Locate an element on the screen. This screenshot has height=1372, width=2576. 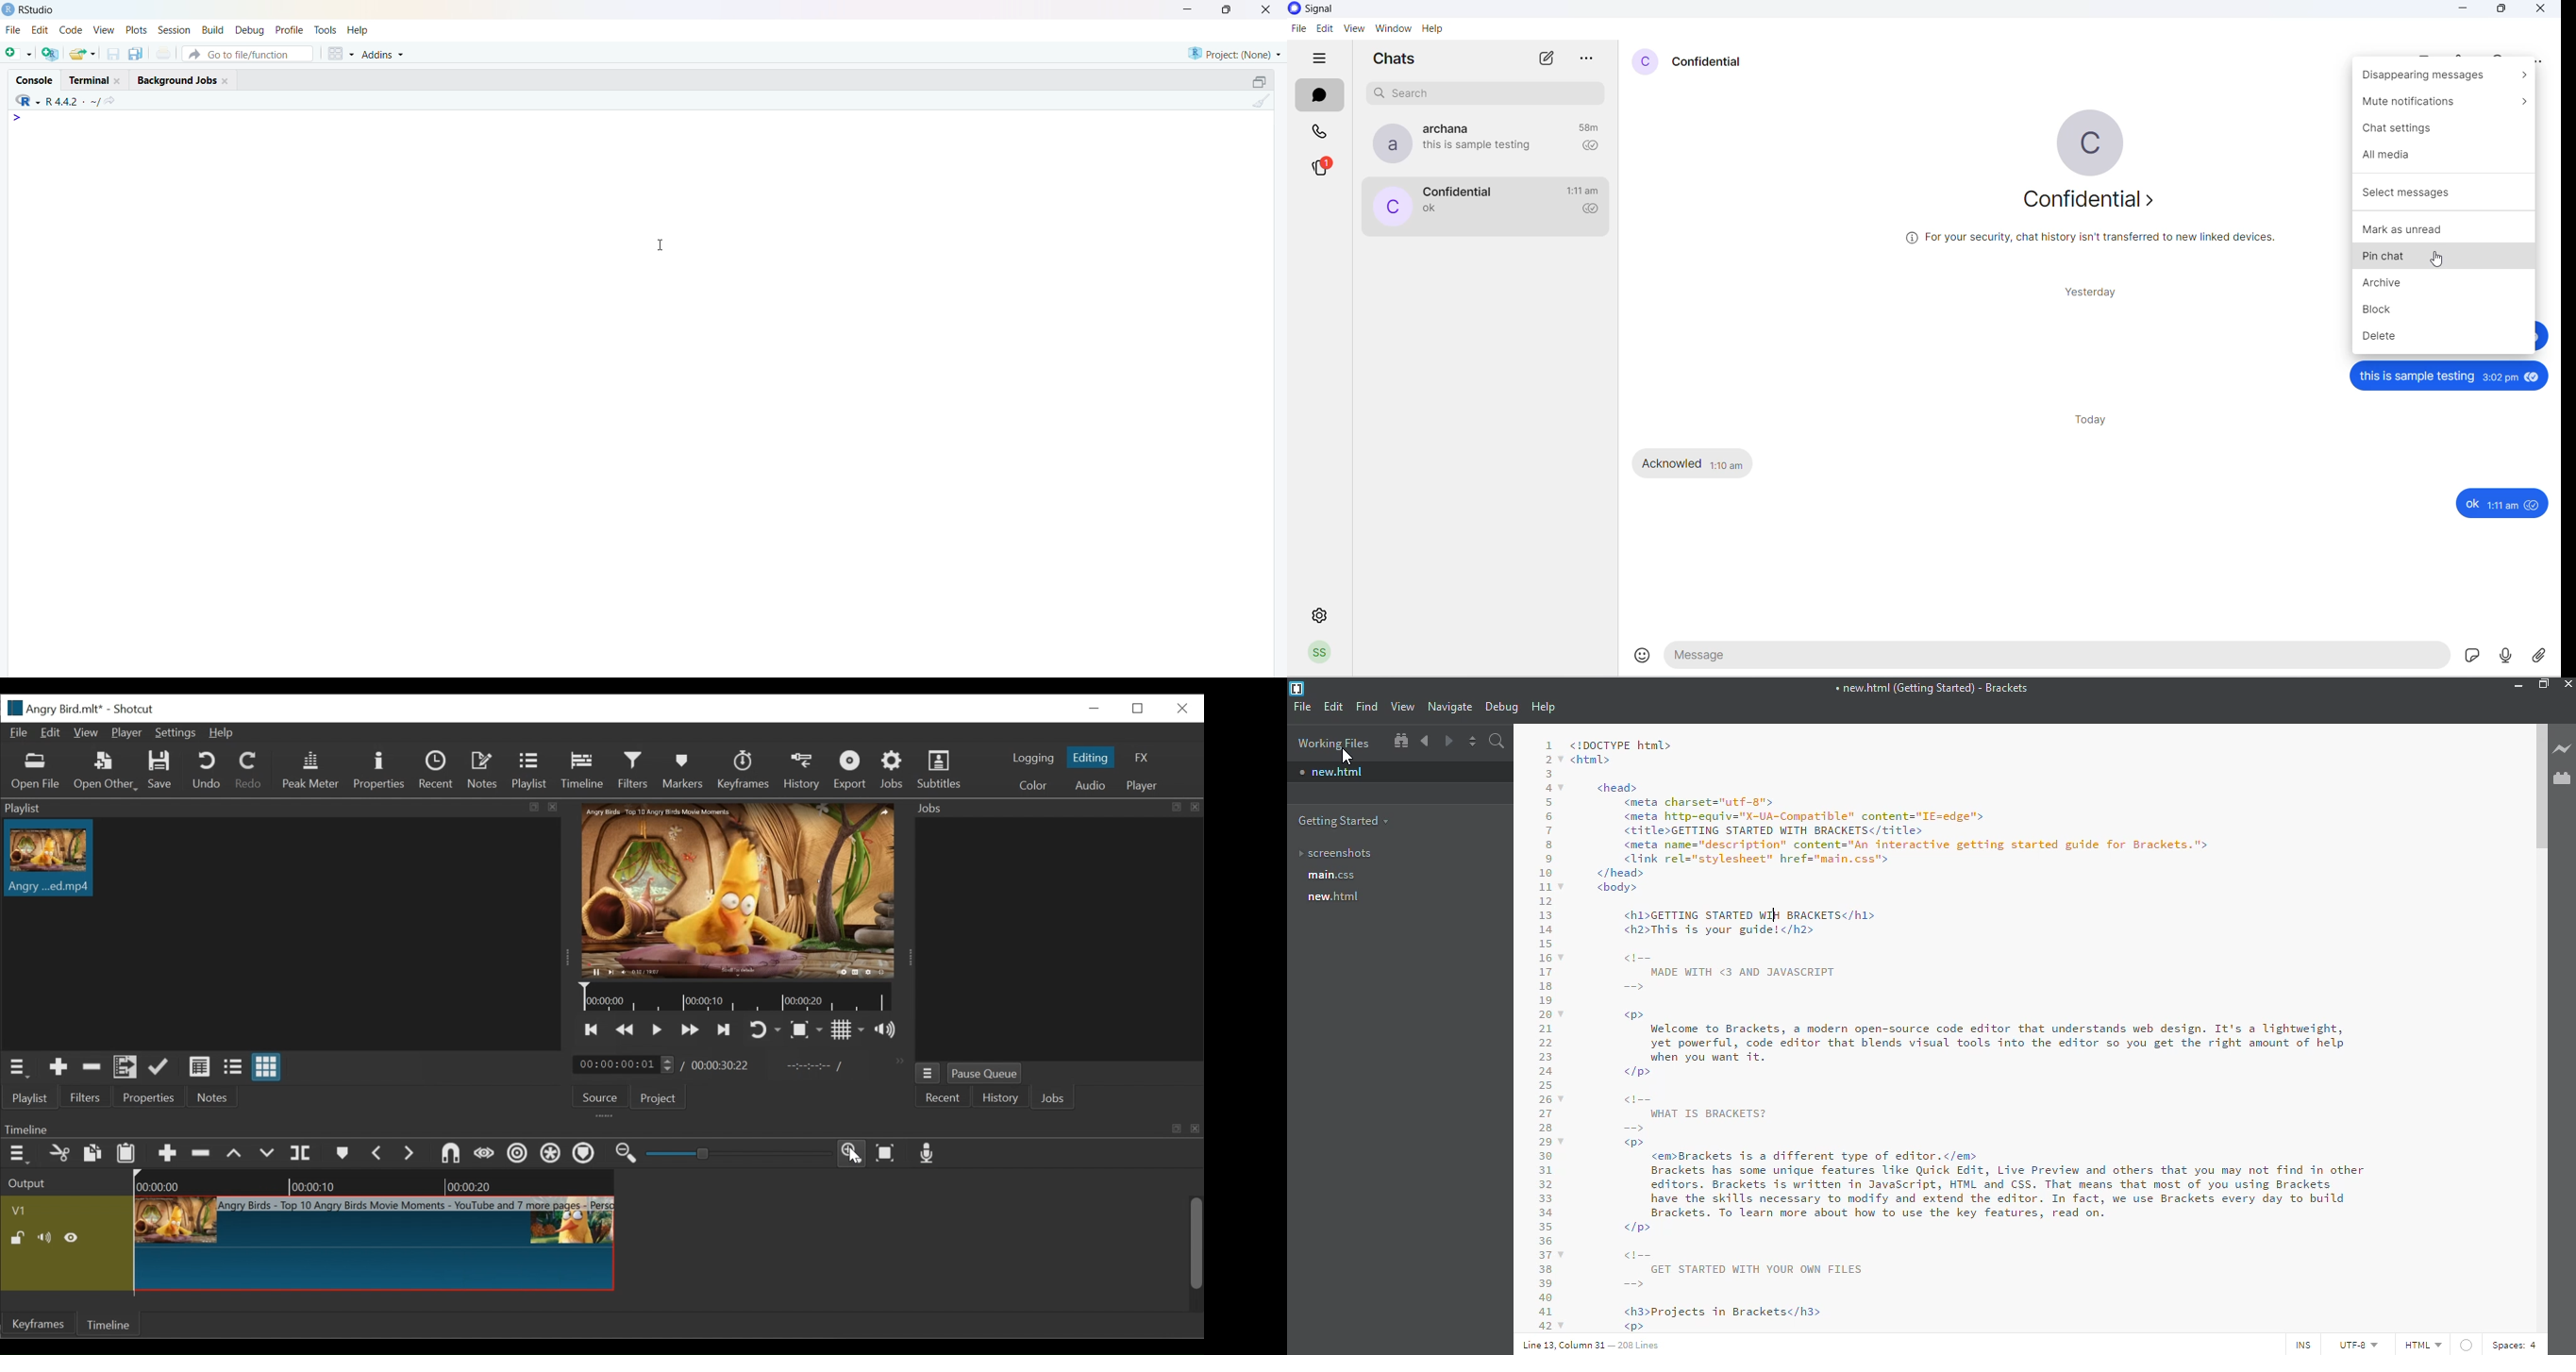
open in separate window is located at coordinates (1261, 81).